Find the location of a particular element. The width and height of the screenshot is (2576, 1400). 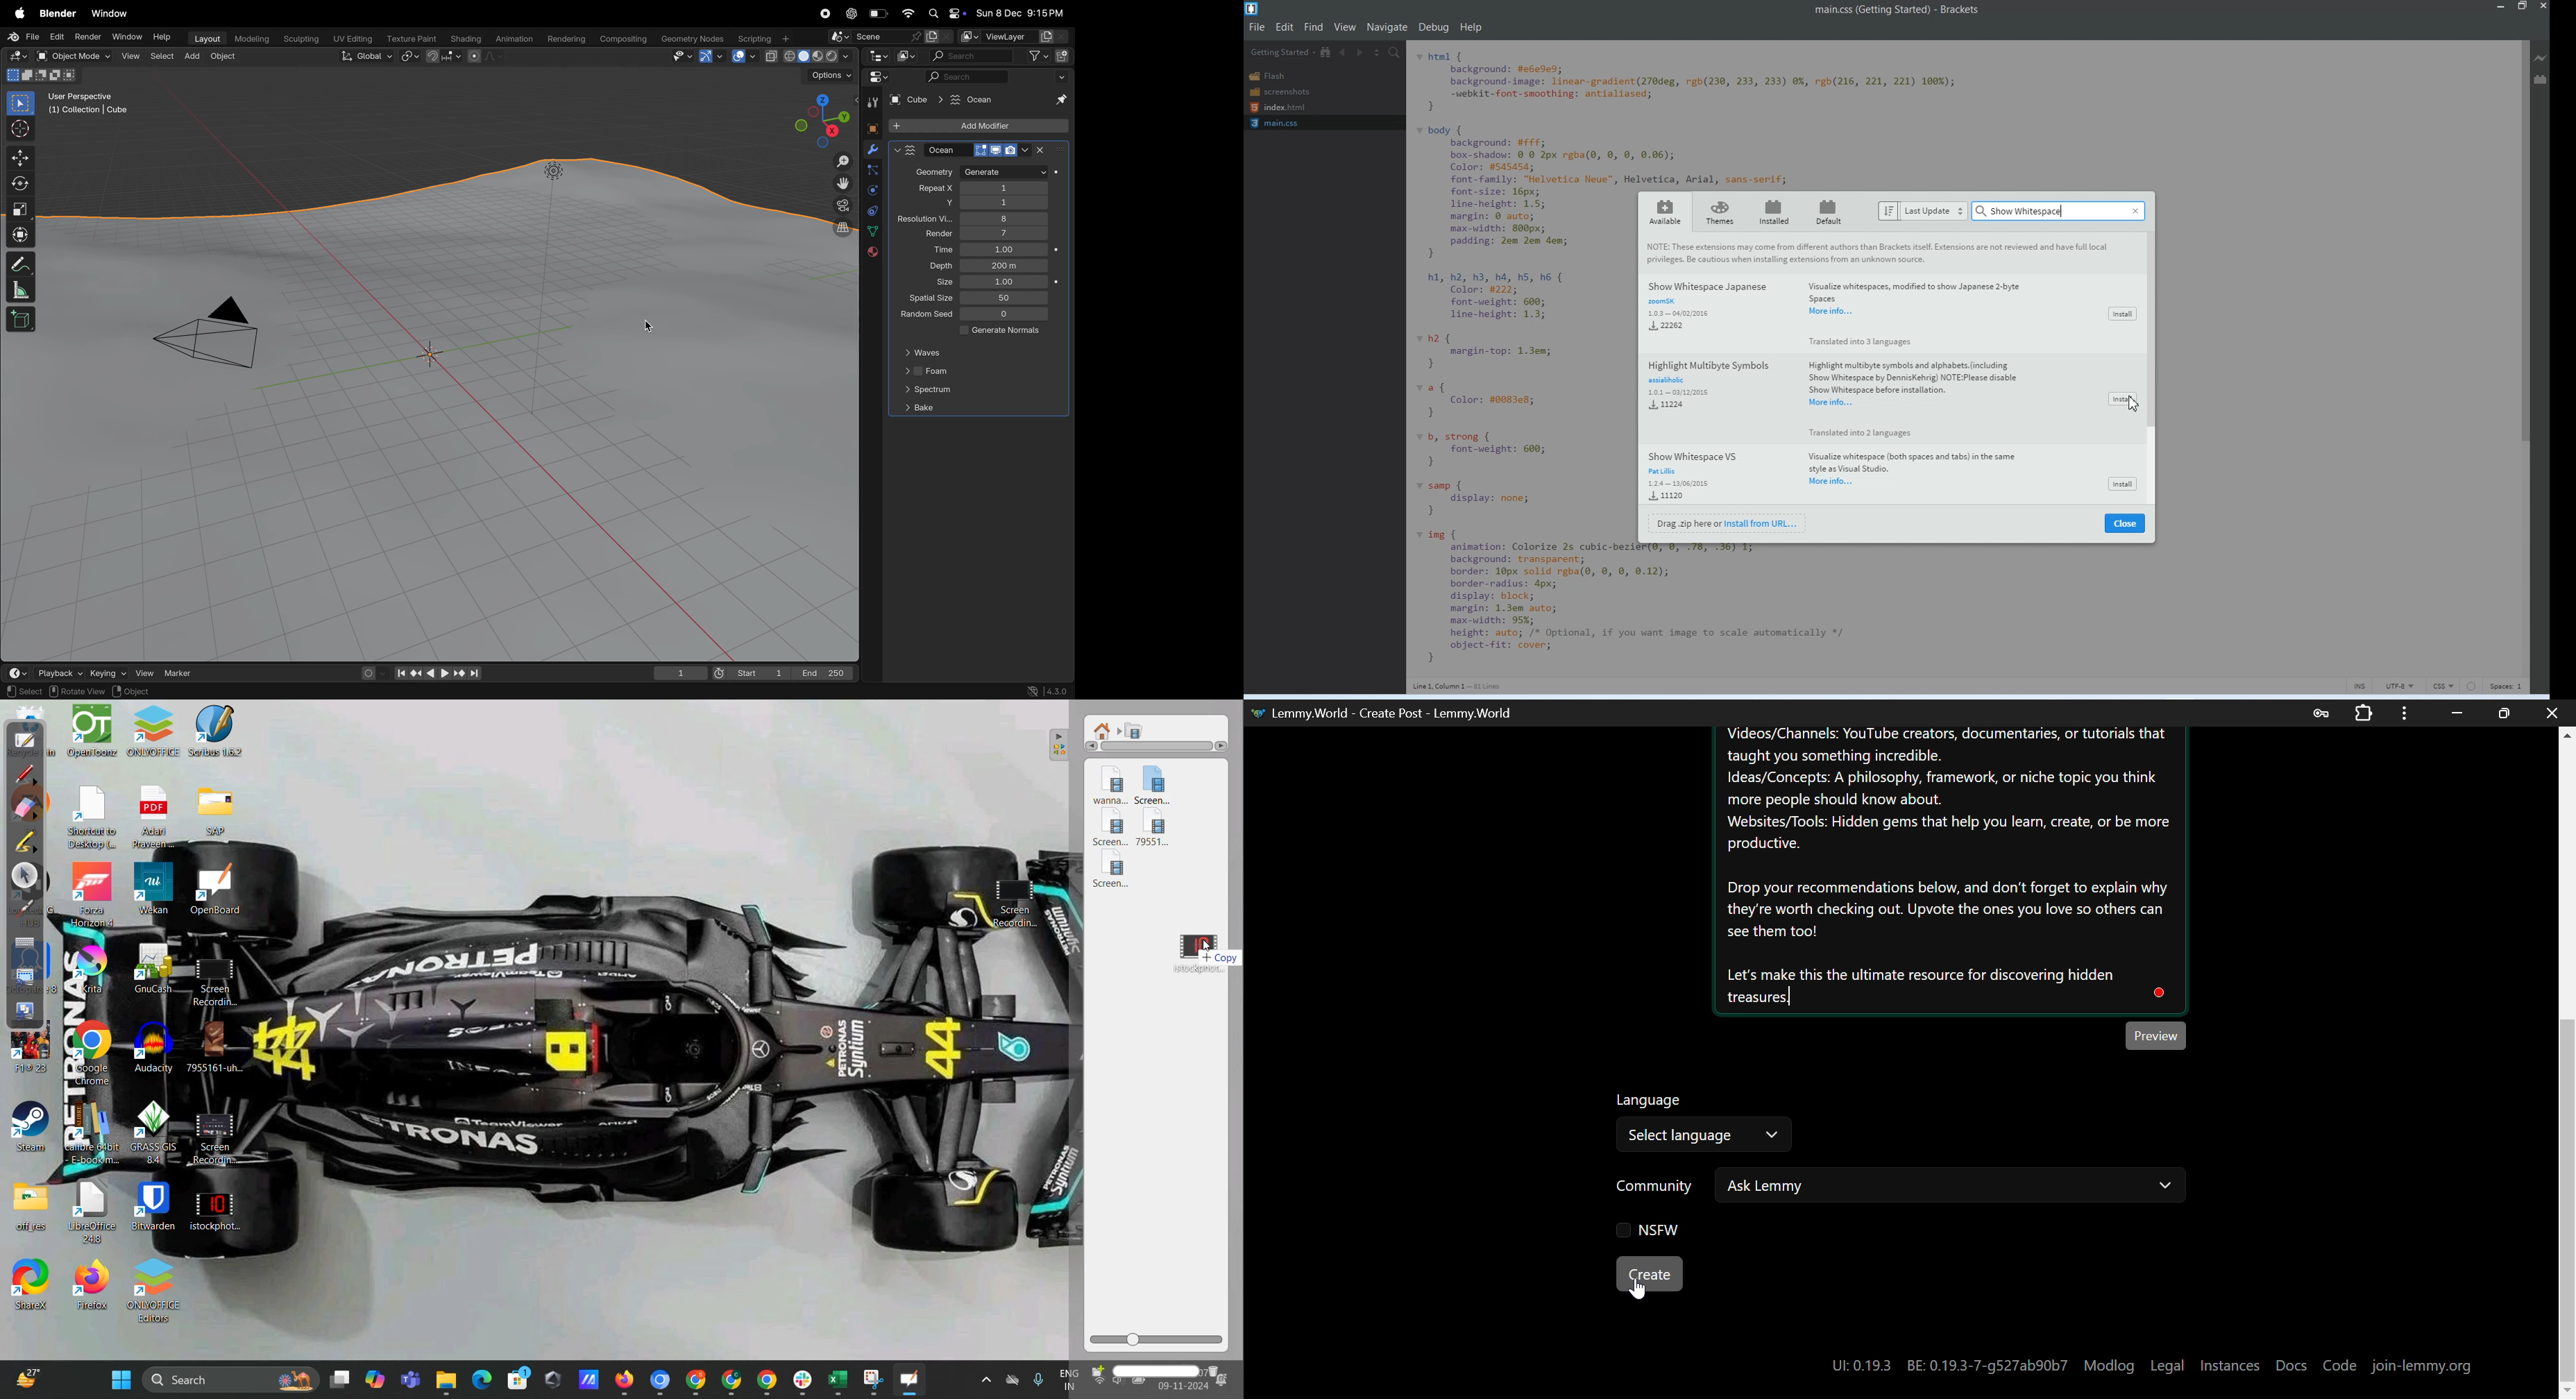

y is located at coordinates (935, 205).